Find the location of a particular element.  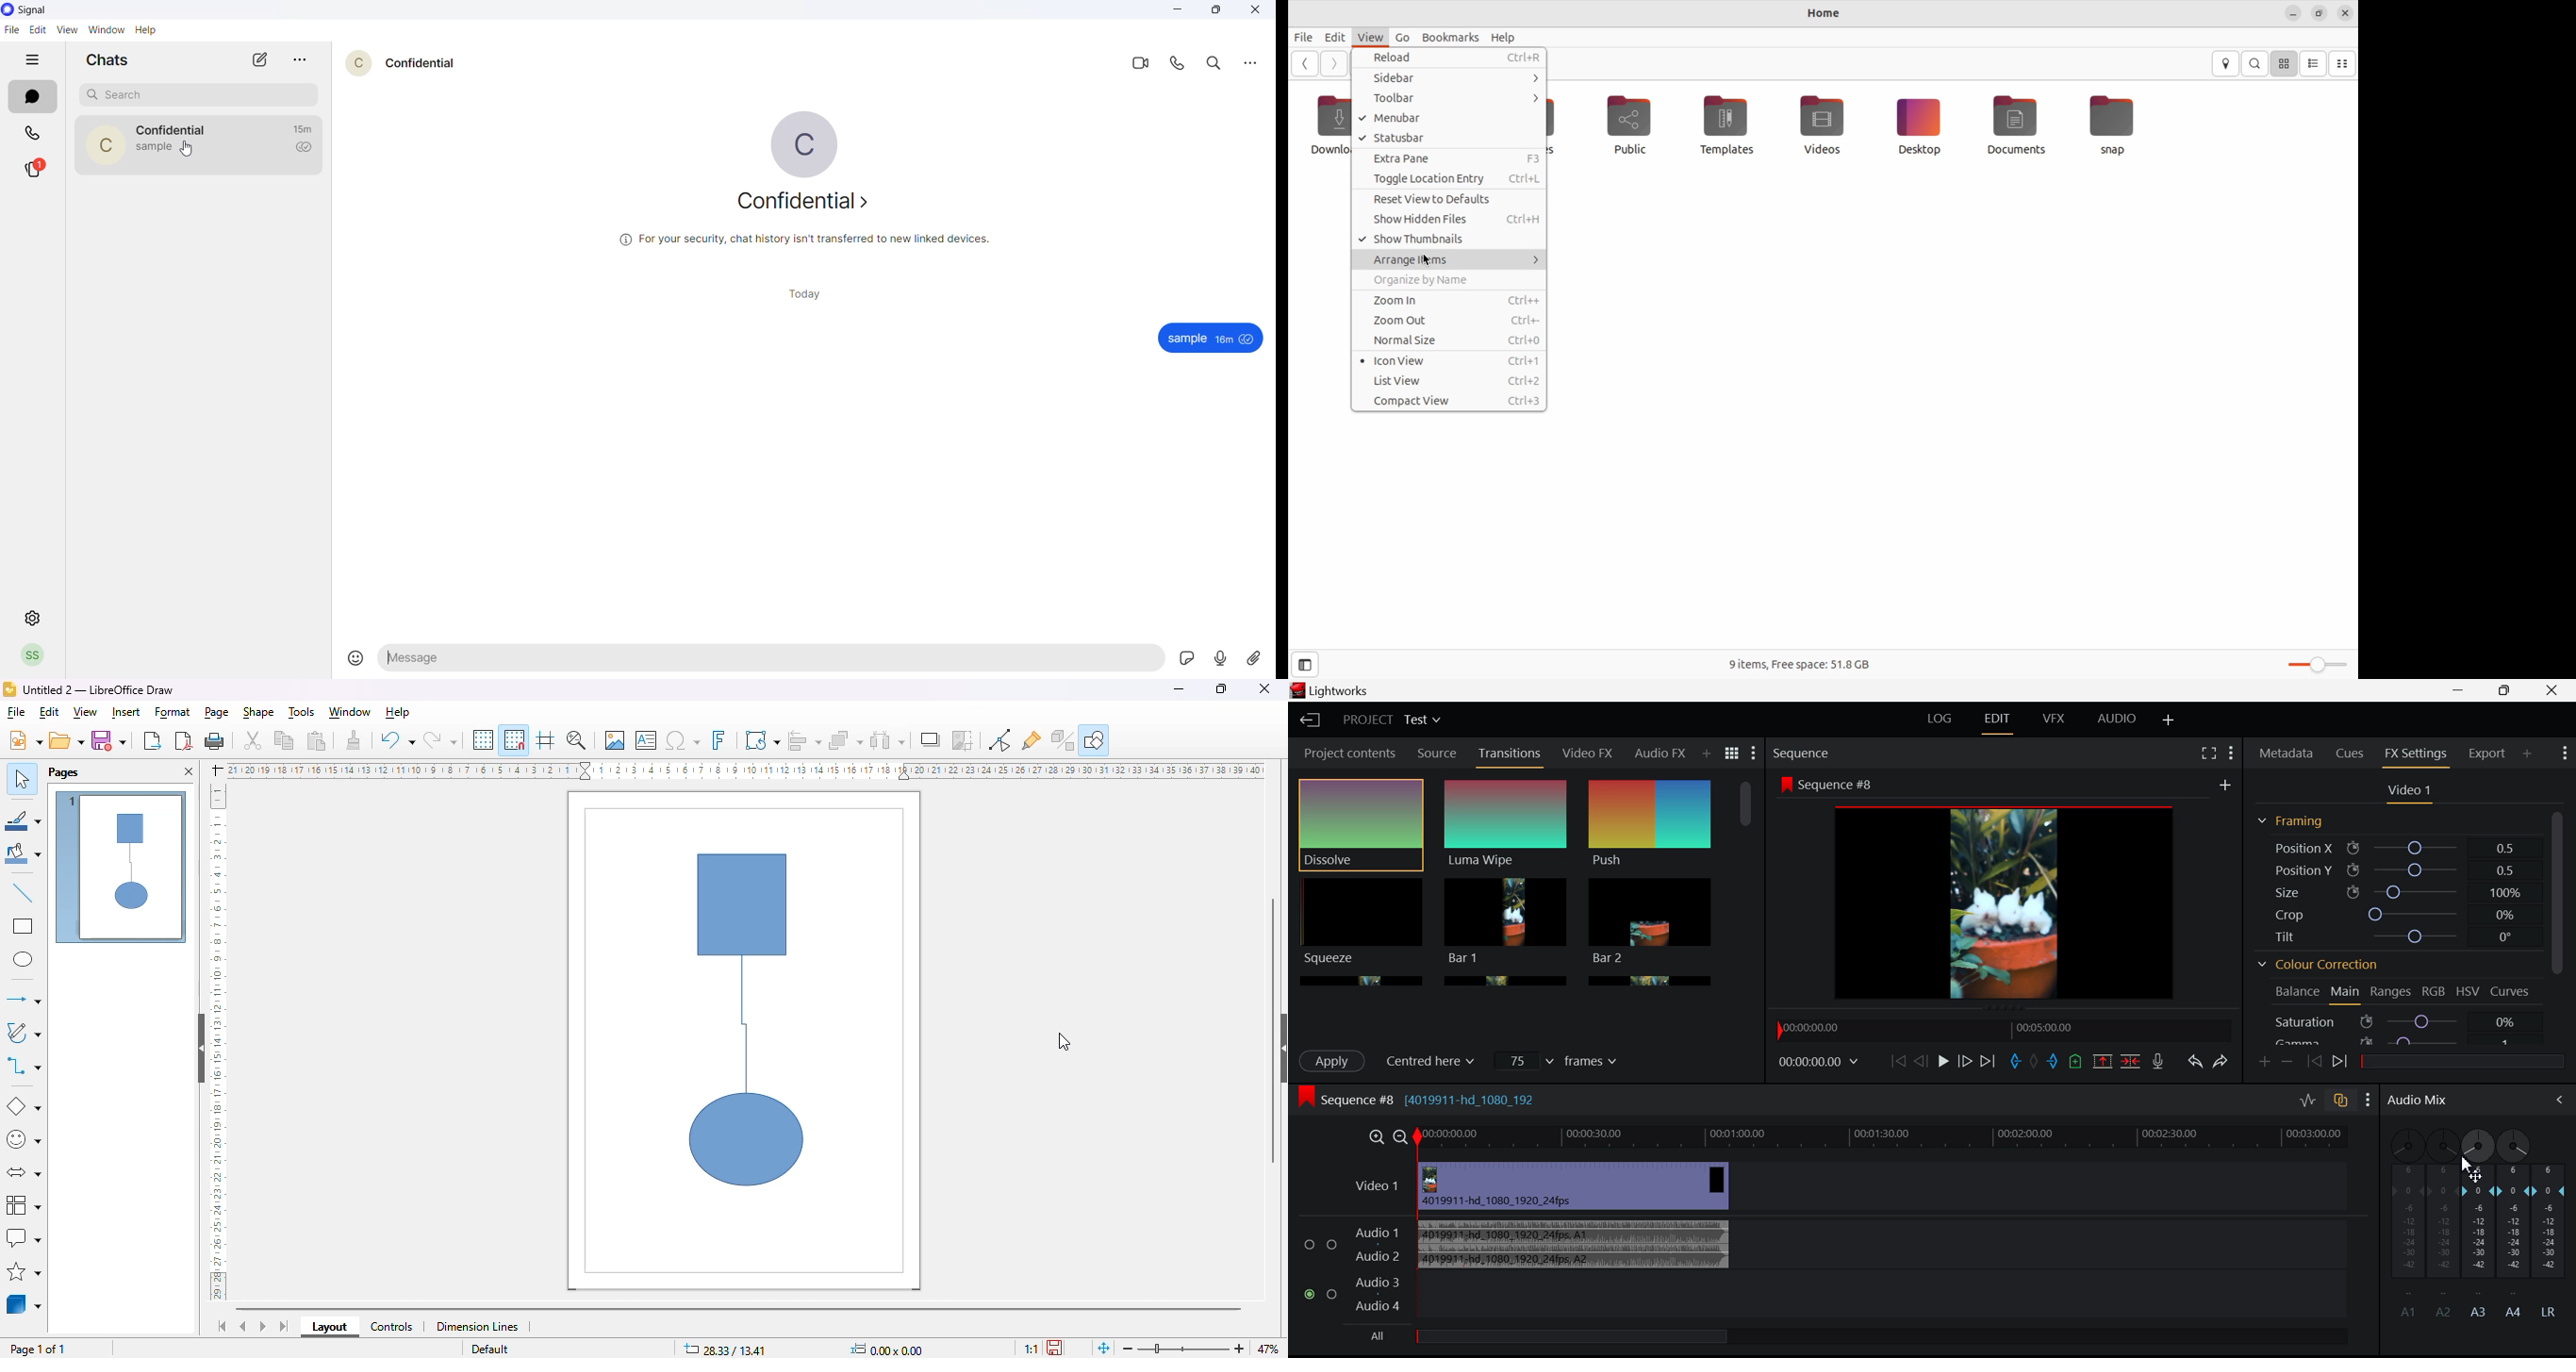

9 items free space 51.8Gb is located at coordinates (1798, 664).